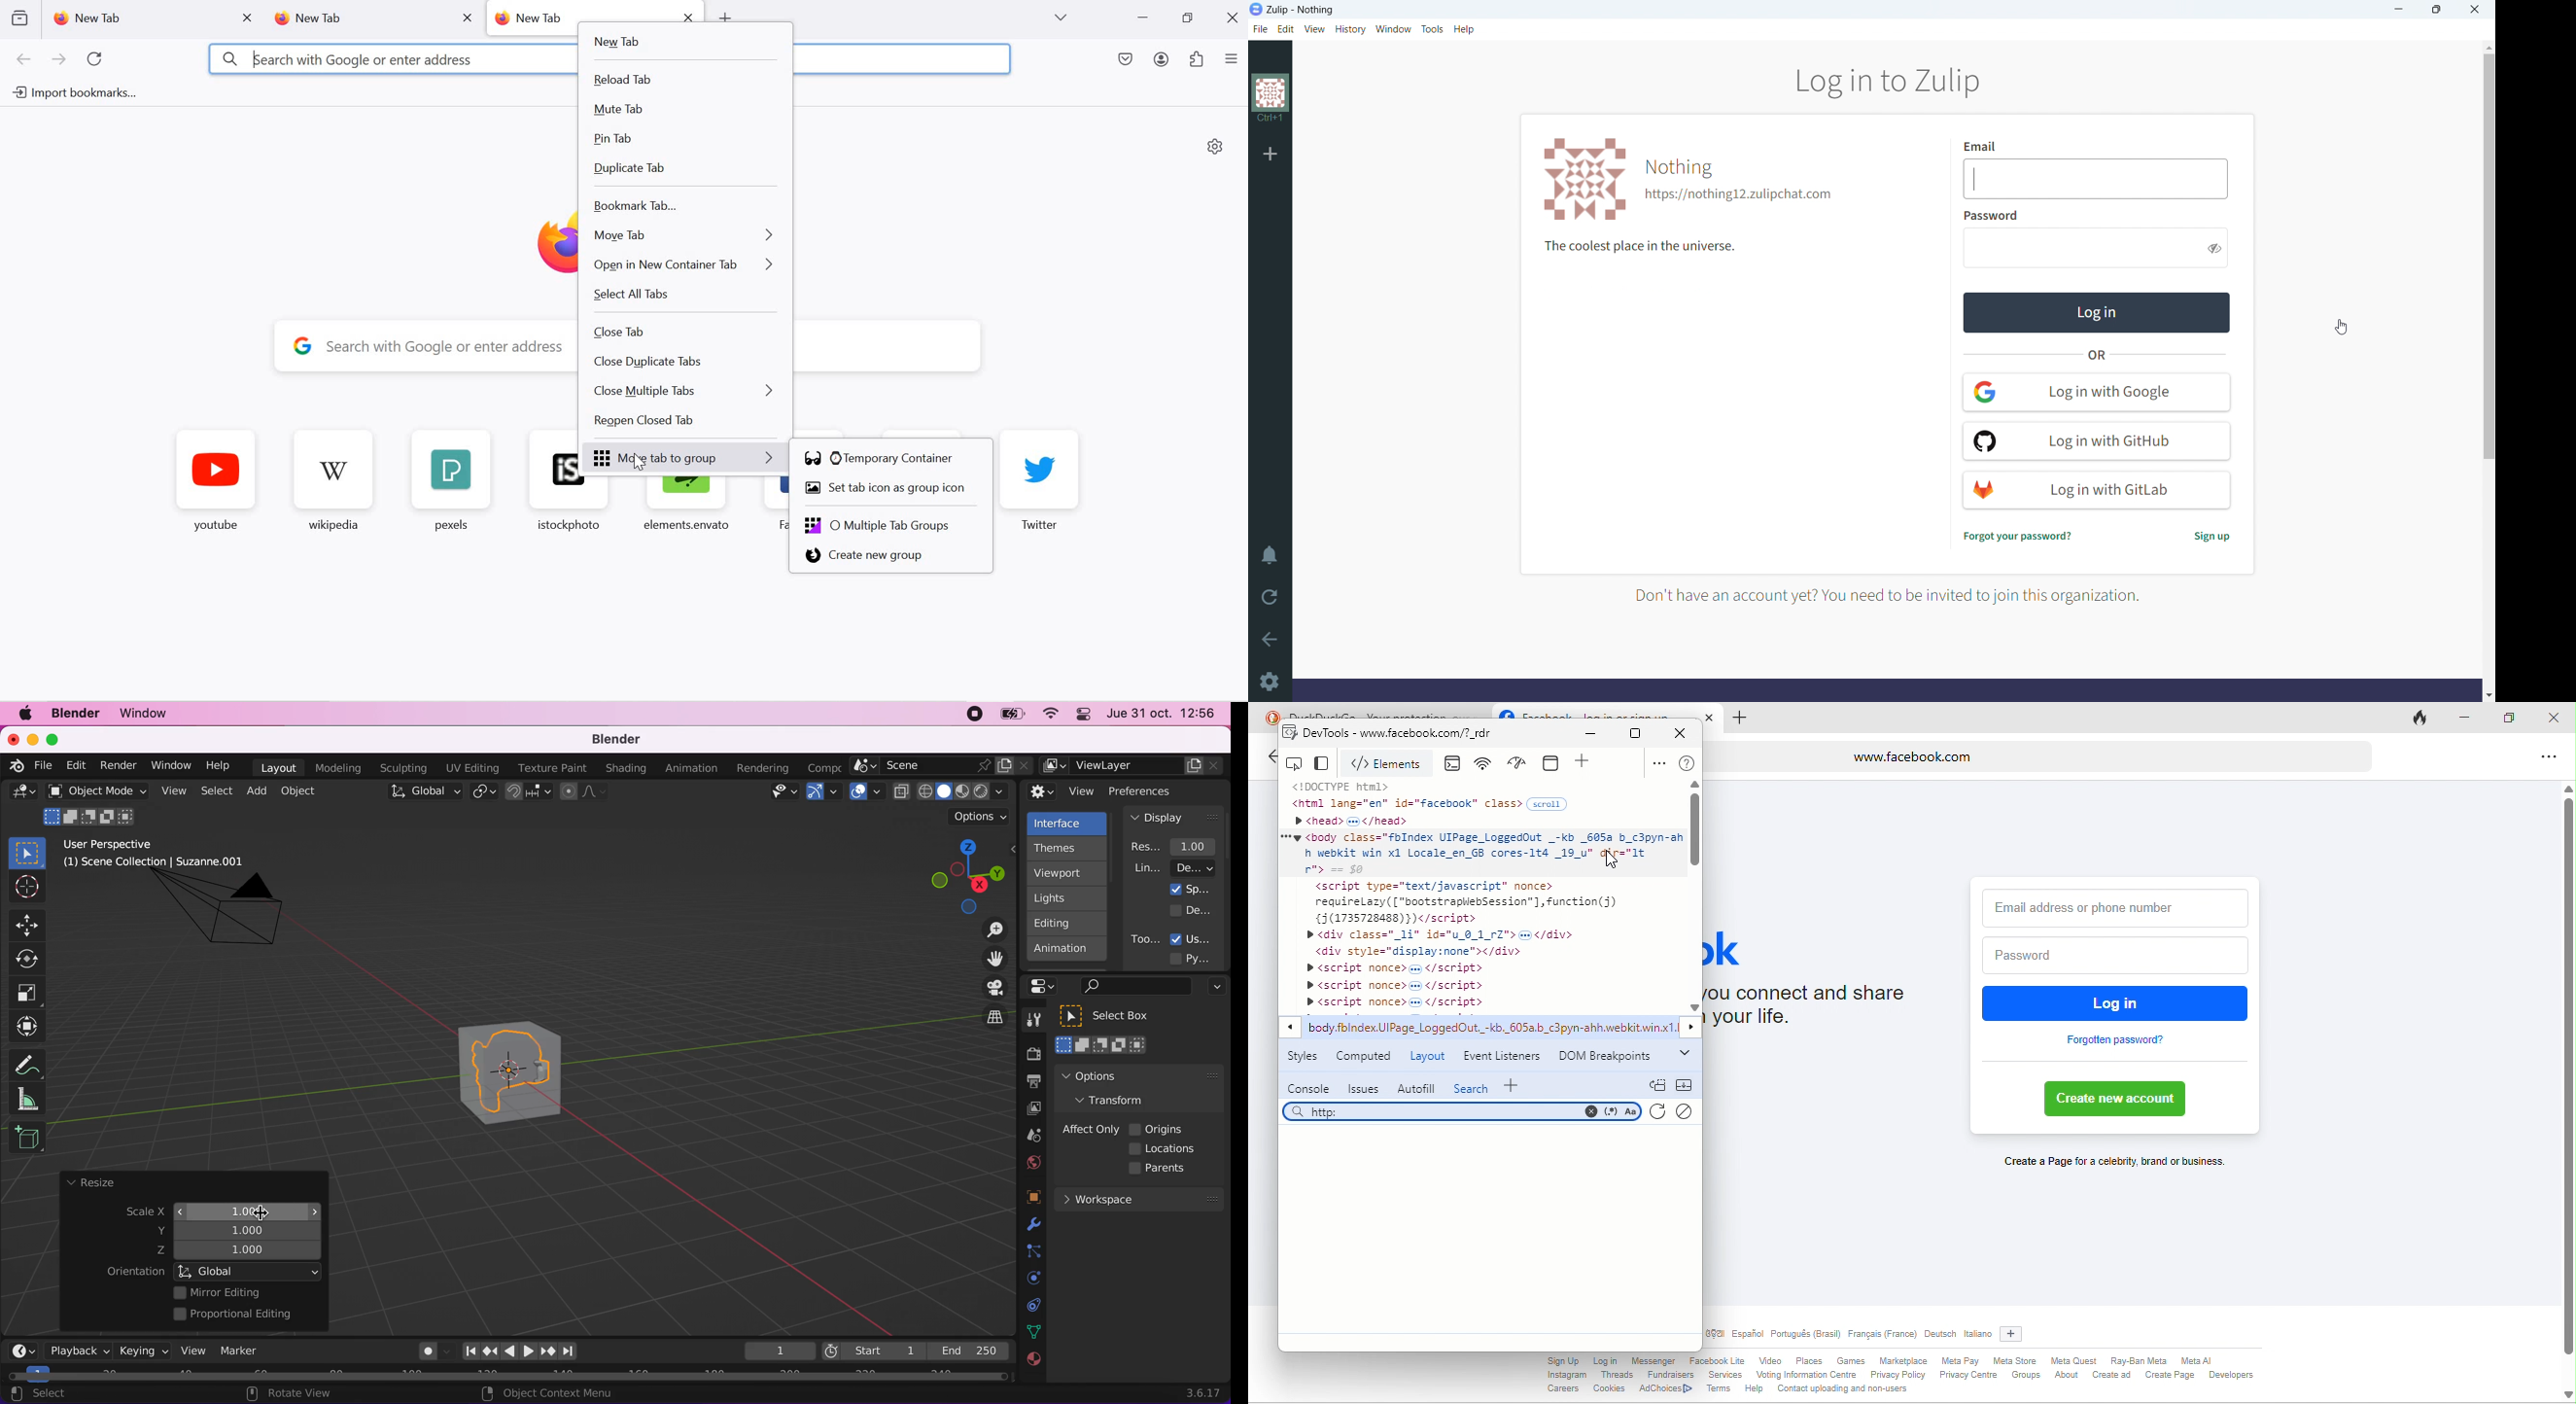 The image size is (2576, 1428). Describe the element at coordinates (1910, 1378) in the screenshot. I see `SgrUp login Messager Fasbooklte Video Places Games Masplace MeaPay MeaSore MemQuest RayBanMen Mealinsagram Thesds Funders Servees Vong omaton Genre PriacyPoley  PivacyCente Gros About Crested CresePage DevelopersCarsers Cookies AdChocest> Tams Help Contact uploading and non-users.` at that location.